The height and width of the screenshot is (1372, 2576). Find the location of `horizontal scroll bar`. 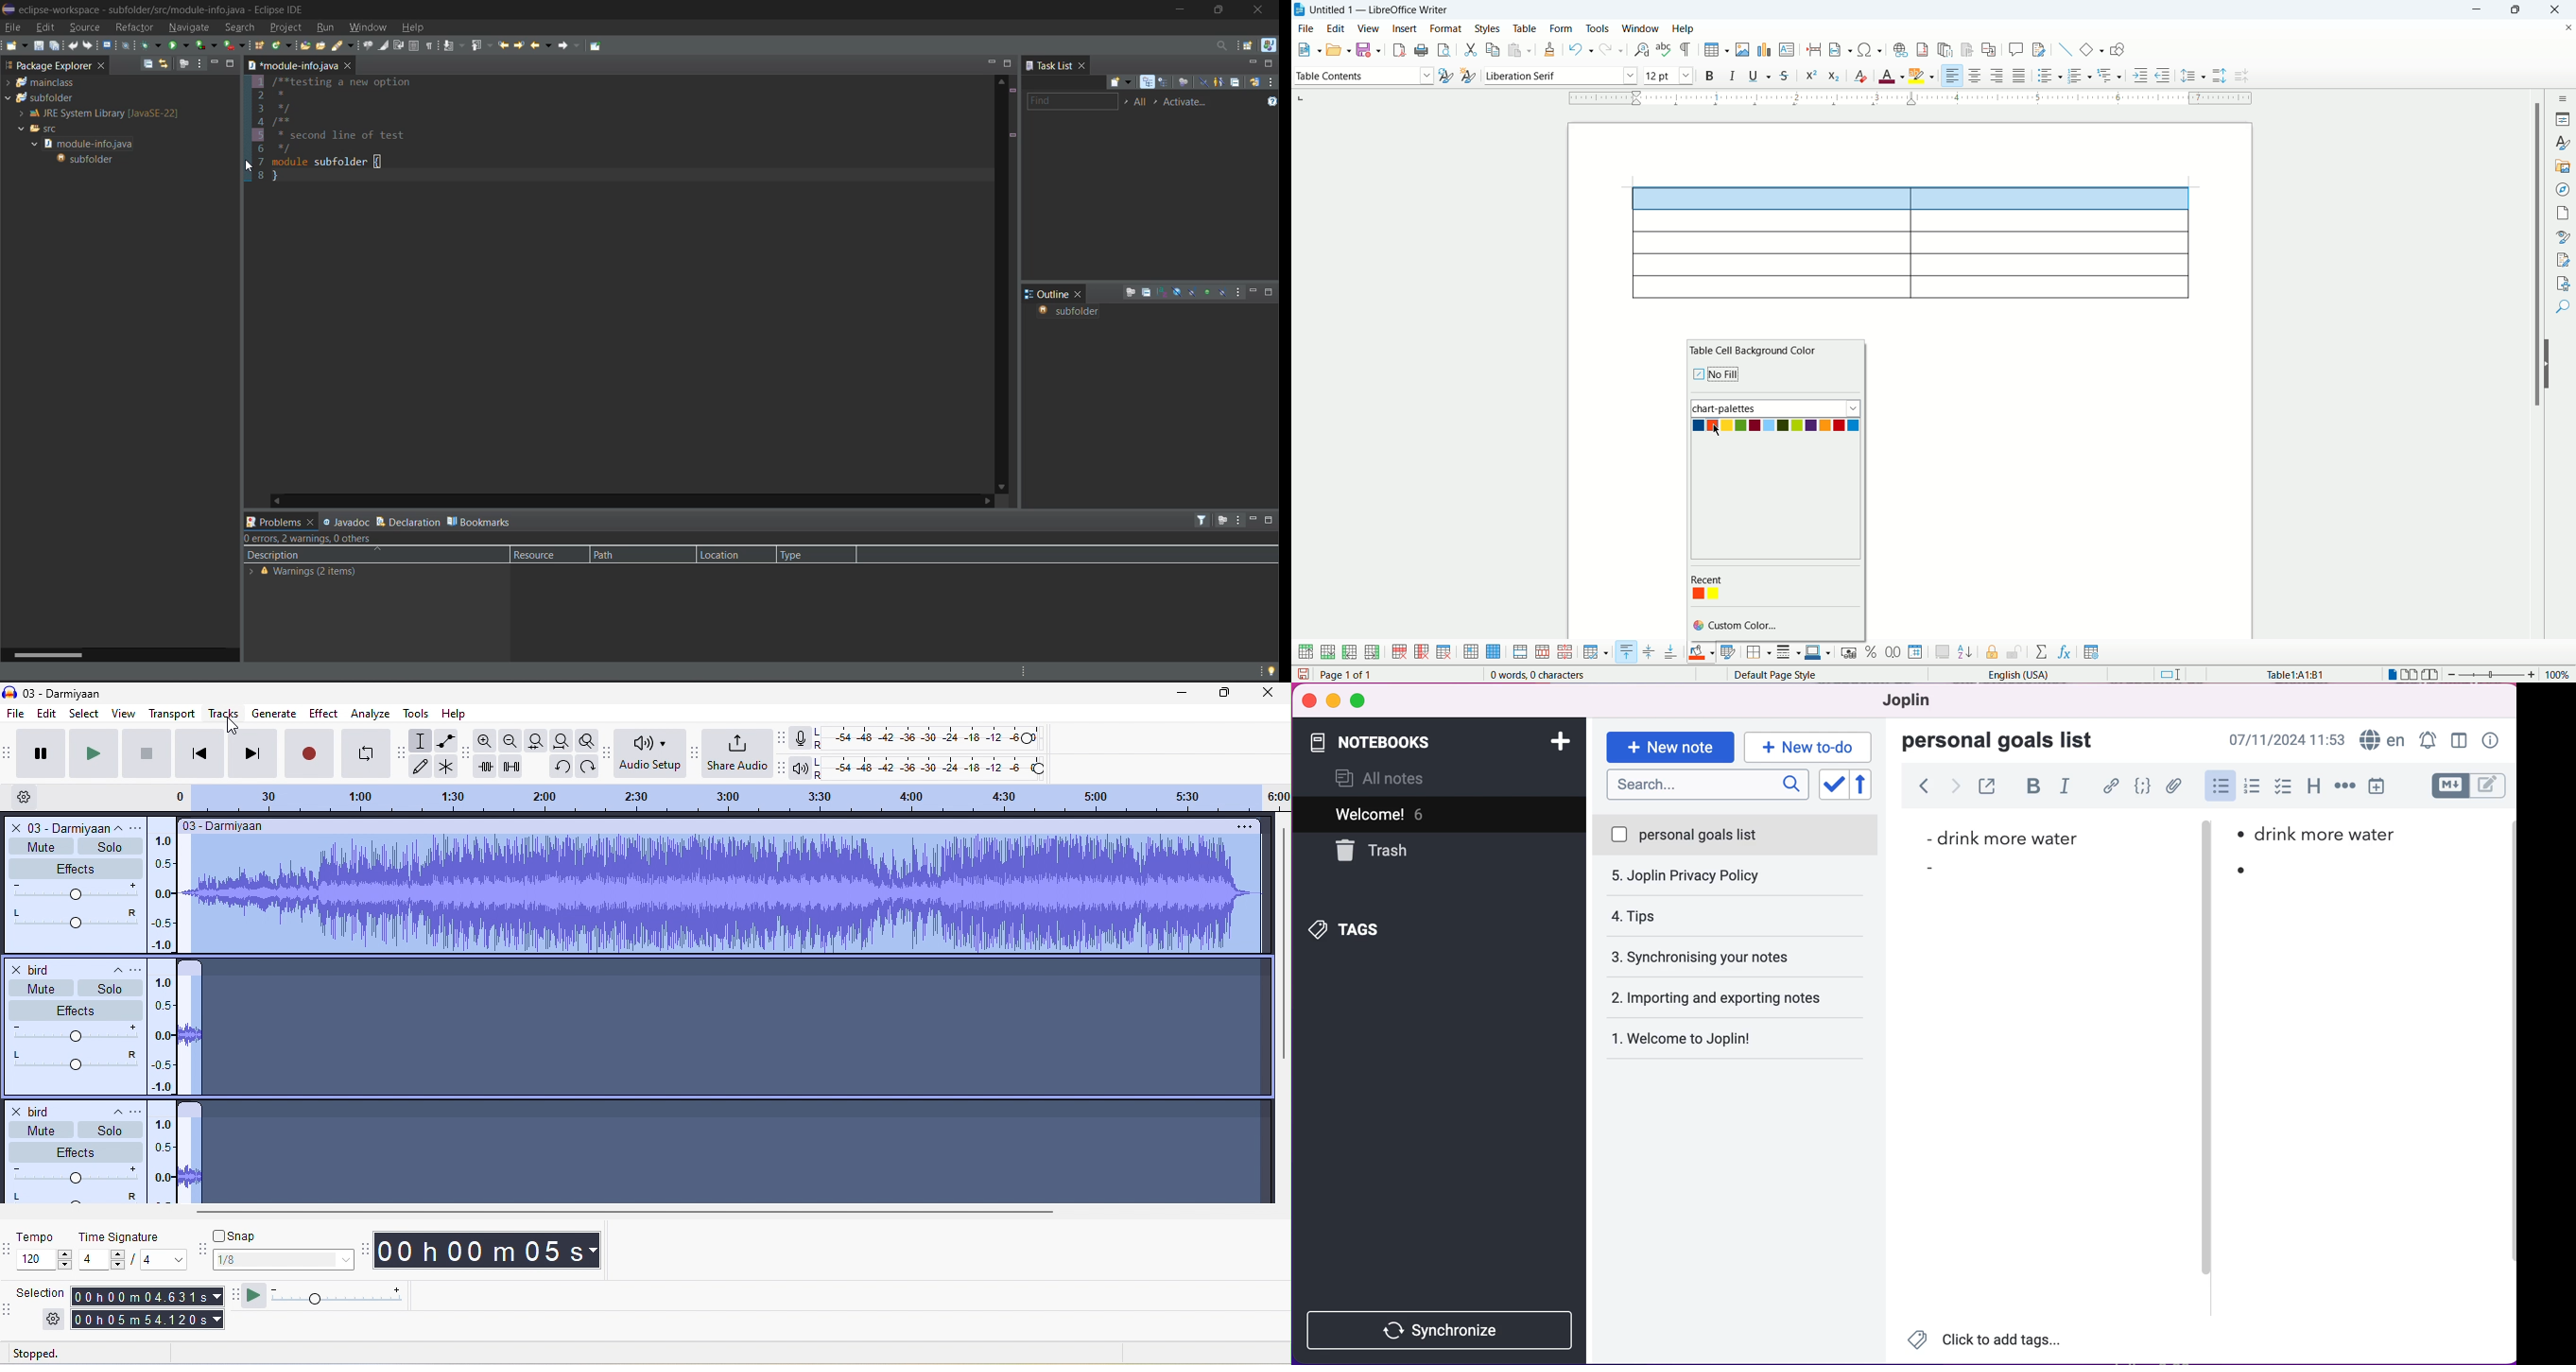

horizontal scroll bar is located at coordinates (45, 654).